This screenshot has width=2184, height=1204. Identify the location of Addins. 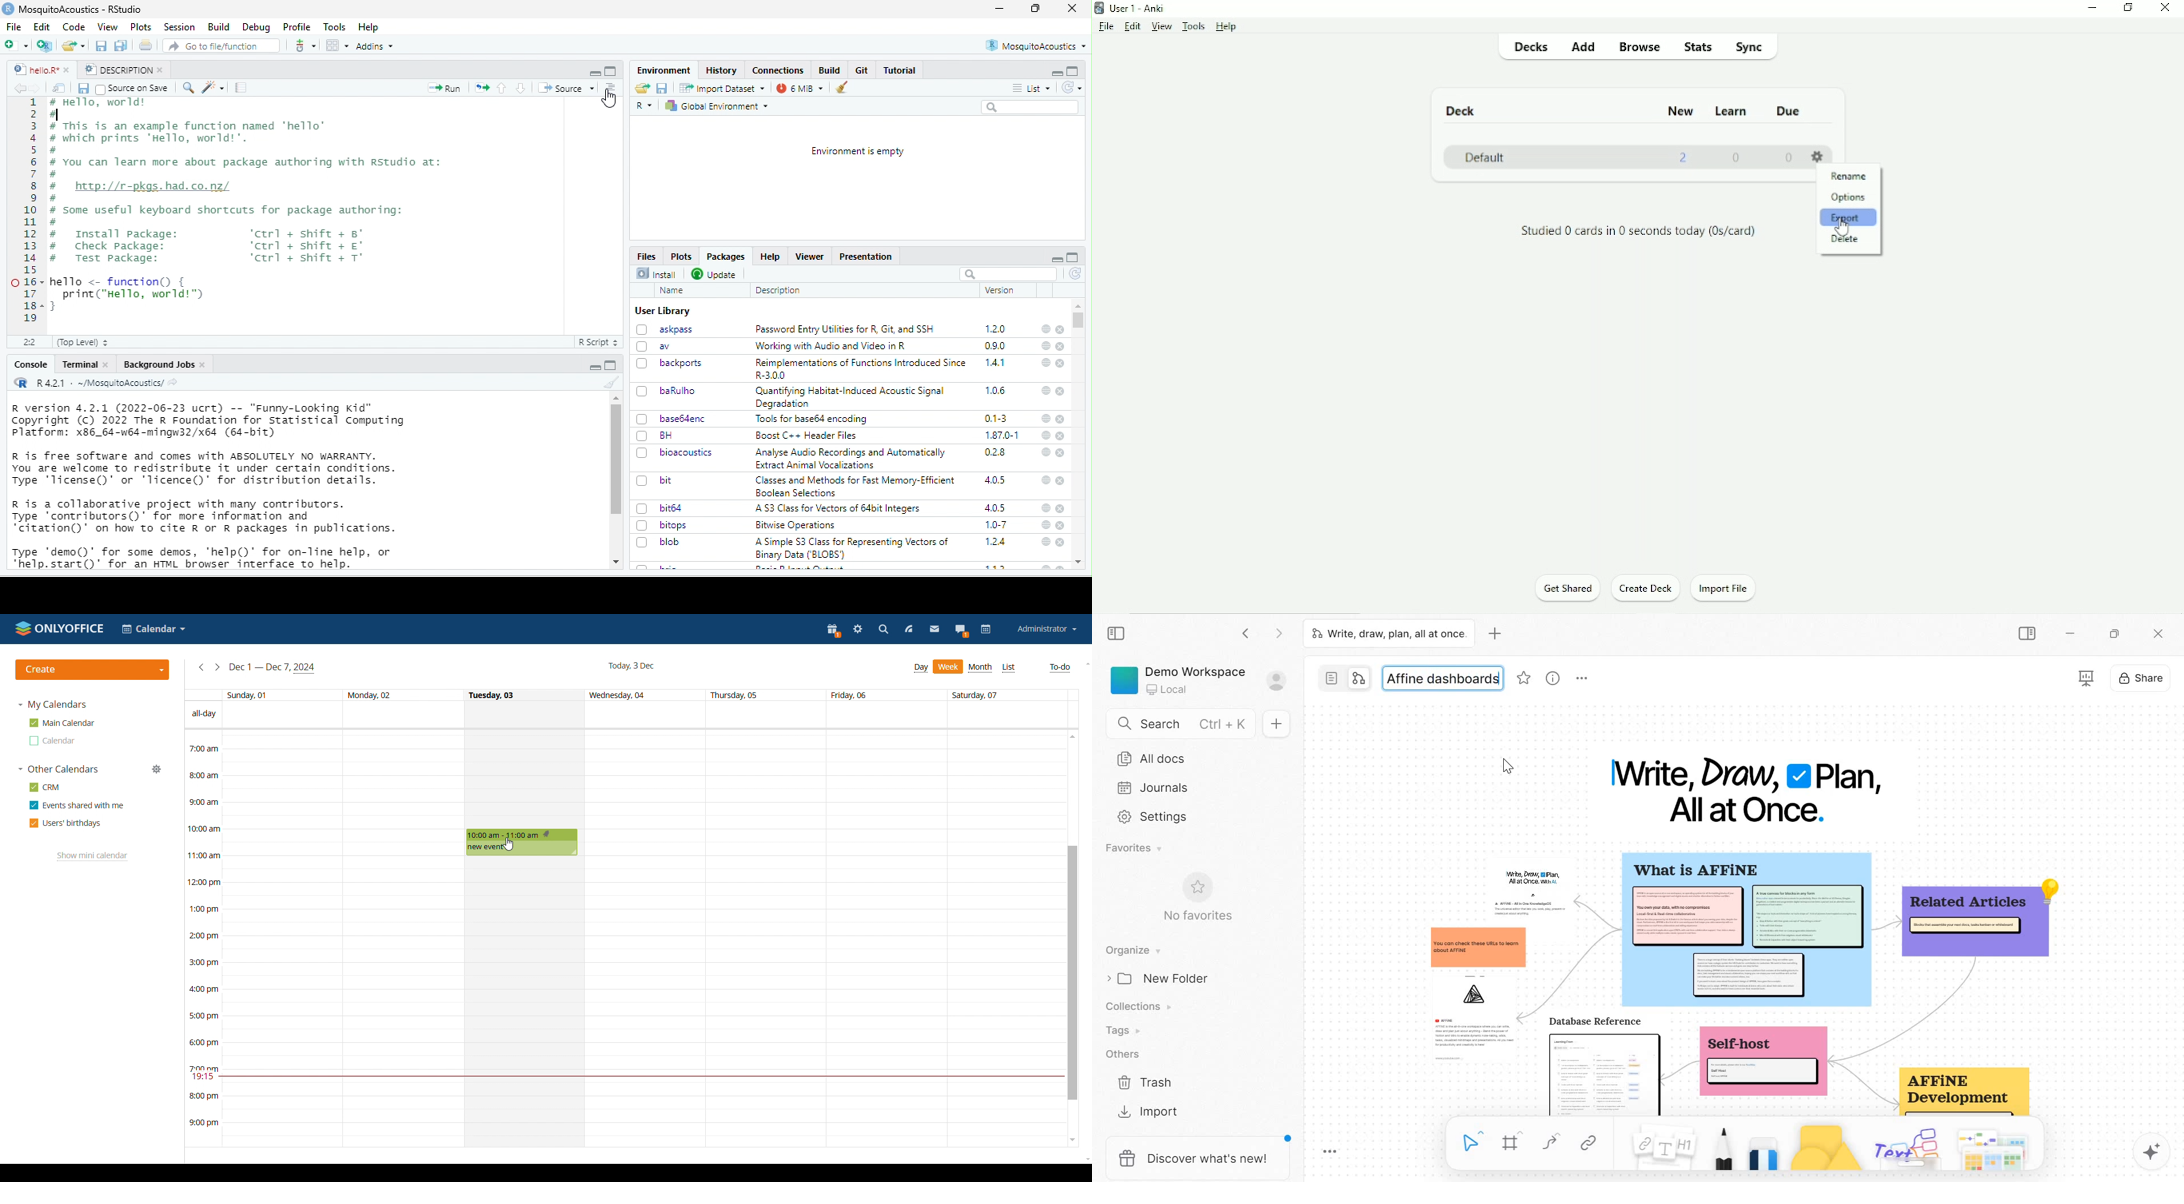
(375, 46).